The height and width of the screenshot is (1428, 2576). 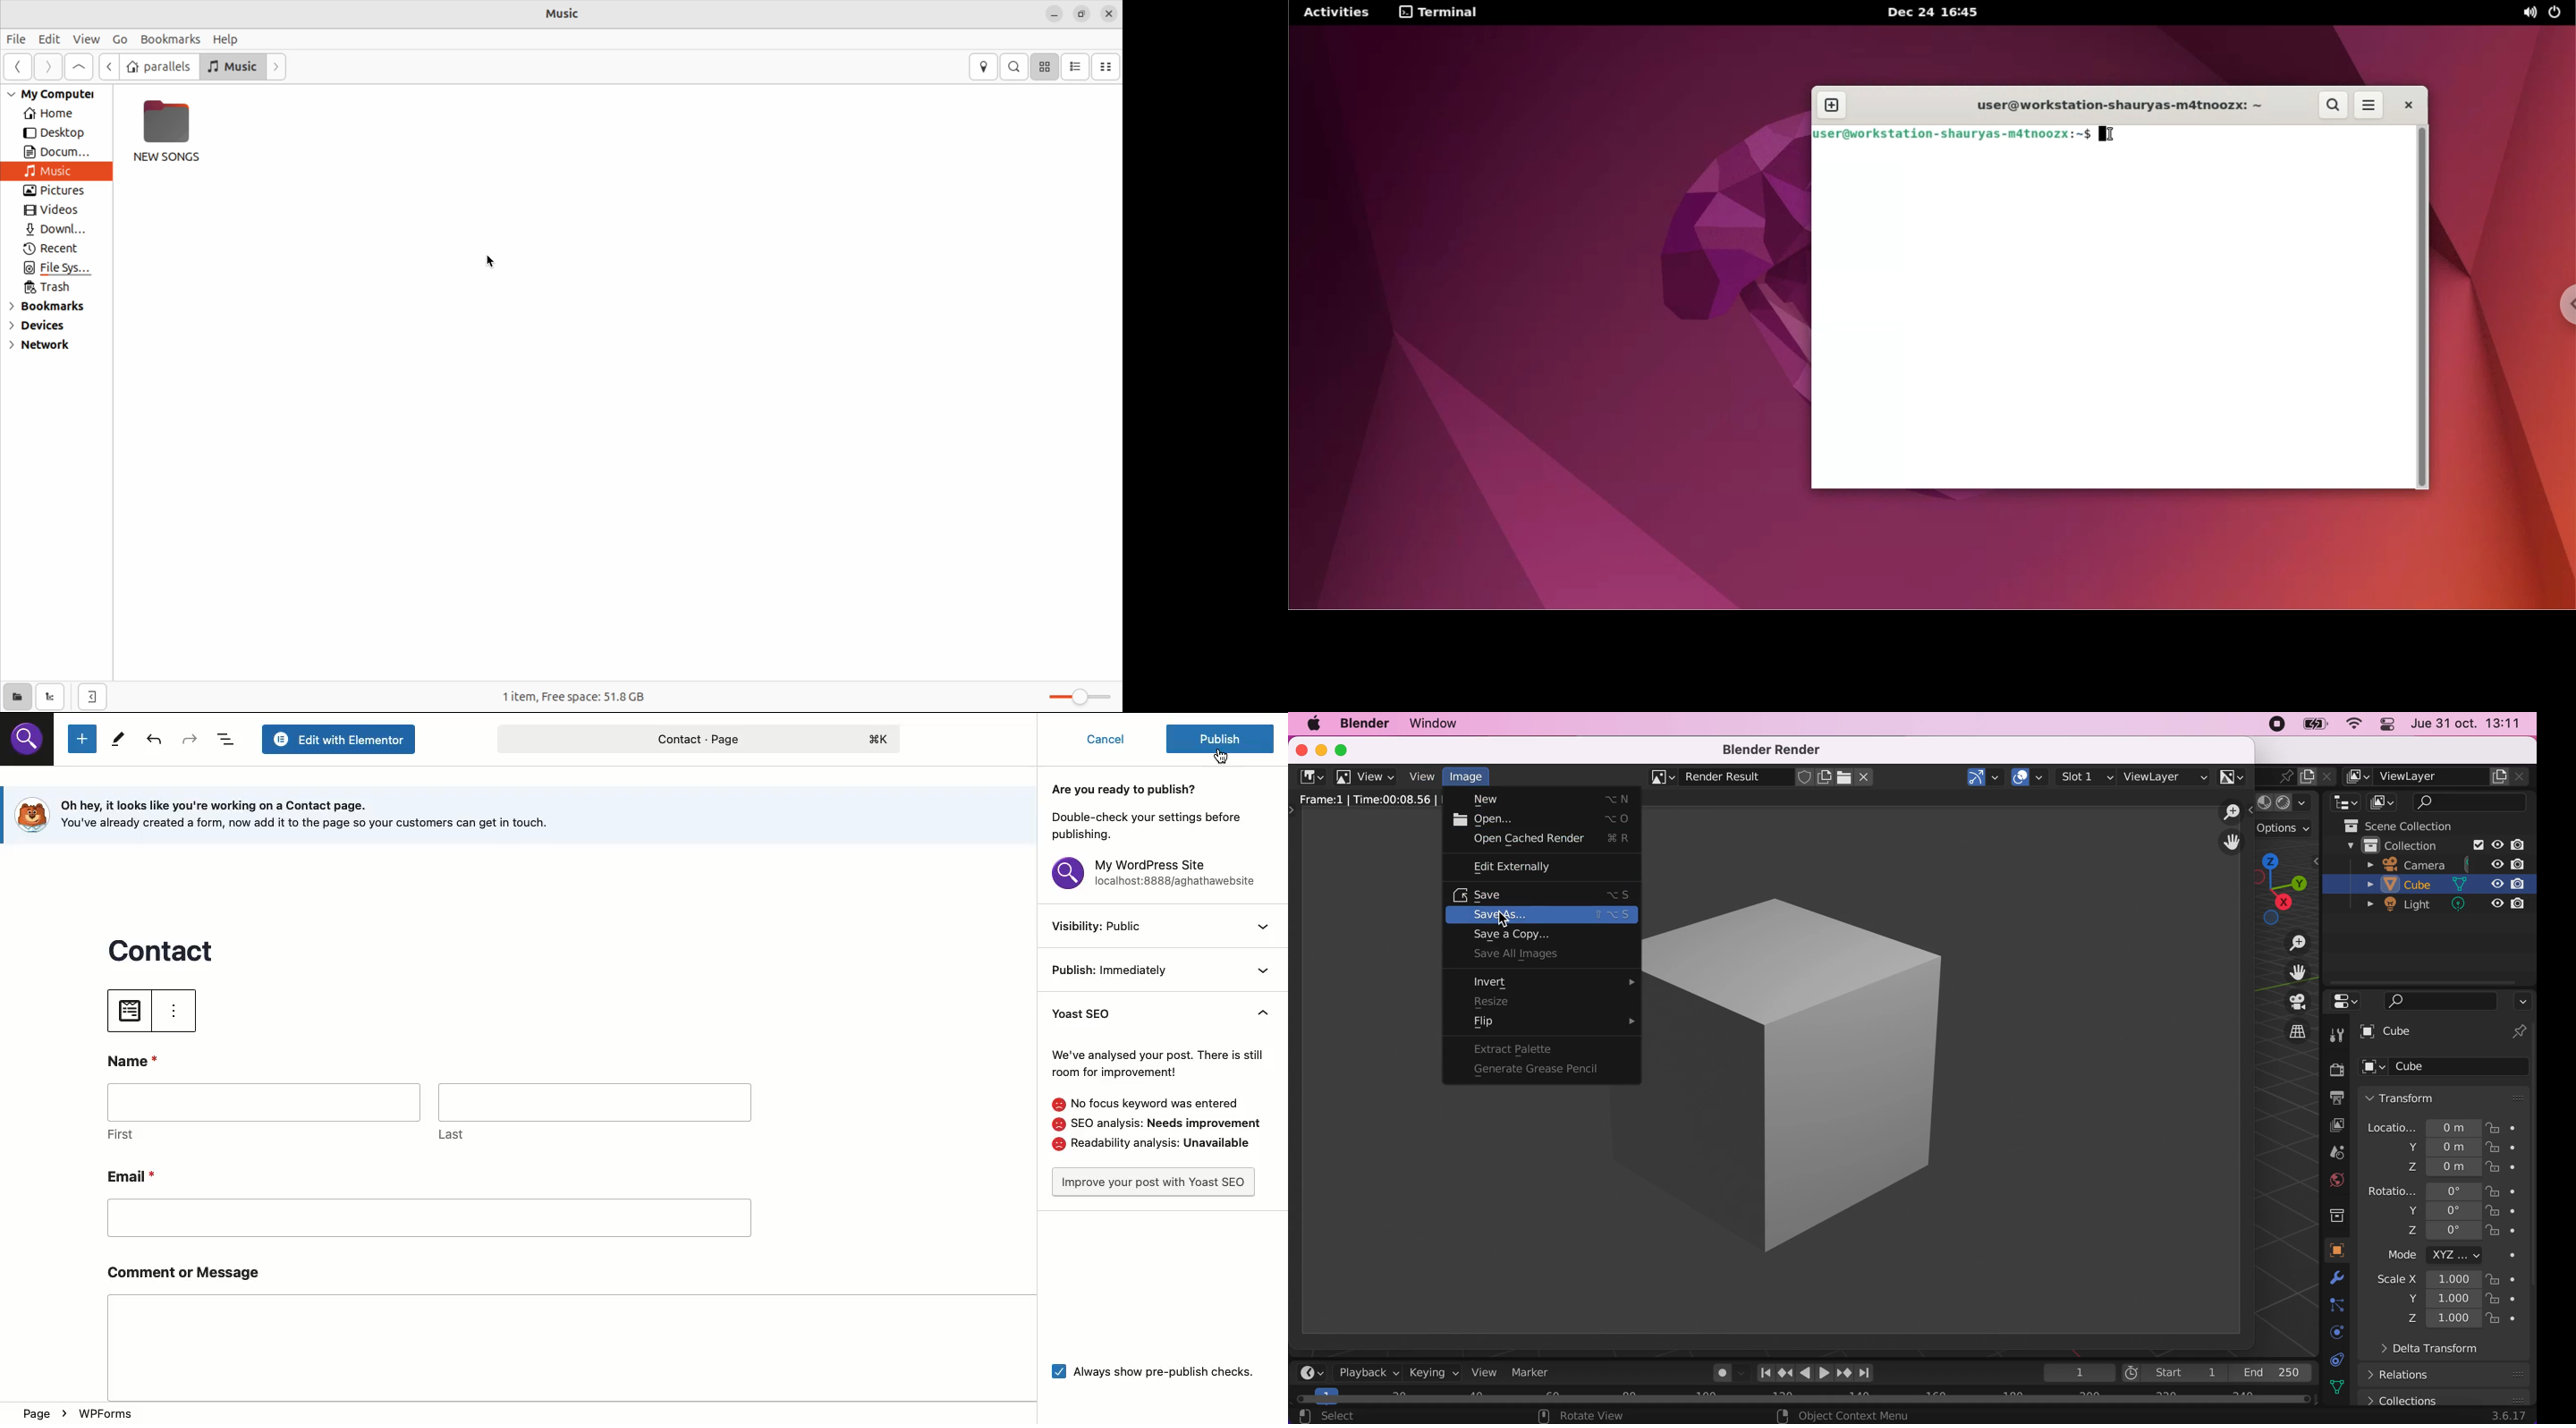 I want to click on lock, so click(x=2505, y=1214).